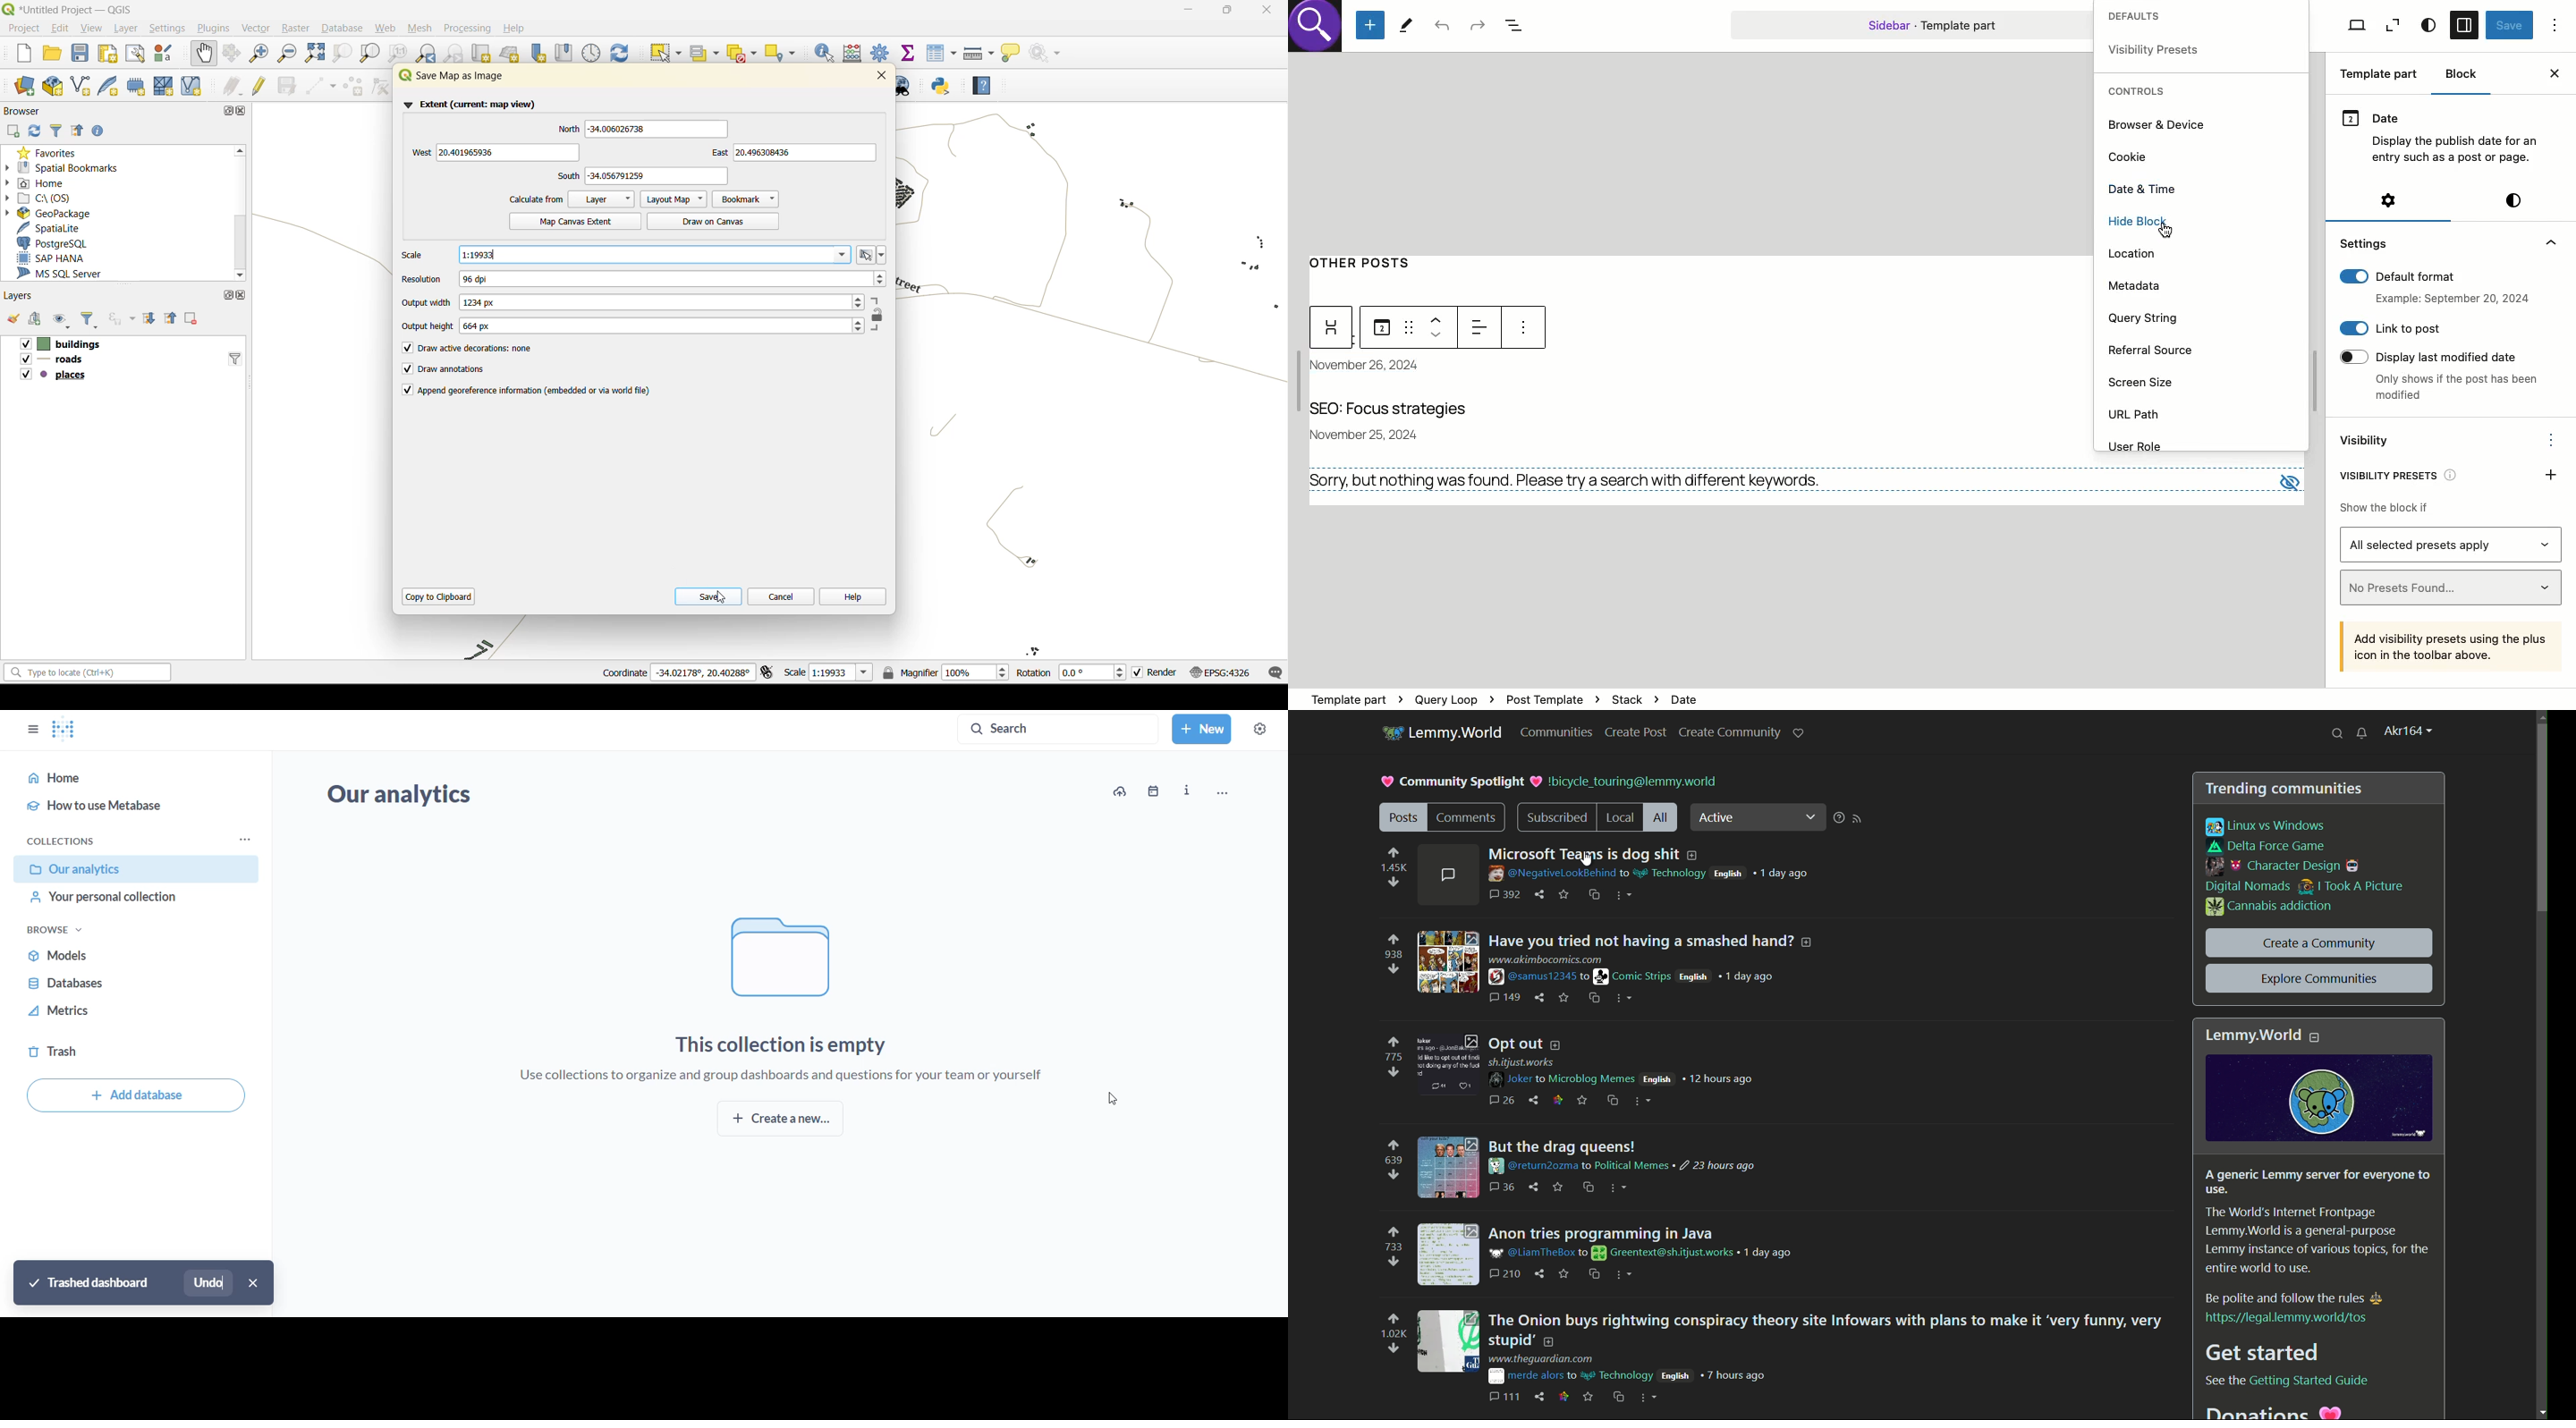 The width and height of the screenshot is (2576, 1428). I want to click on create community, so click(1729, 732).